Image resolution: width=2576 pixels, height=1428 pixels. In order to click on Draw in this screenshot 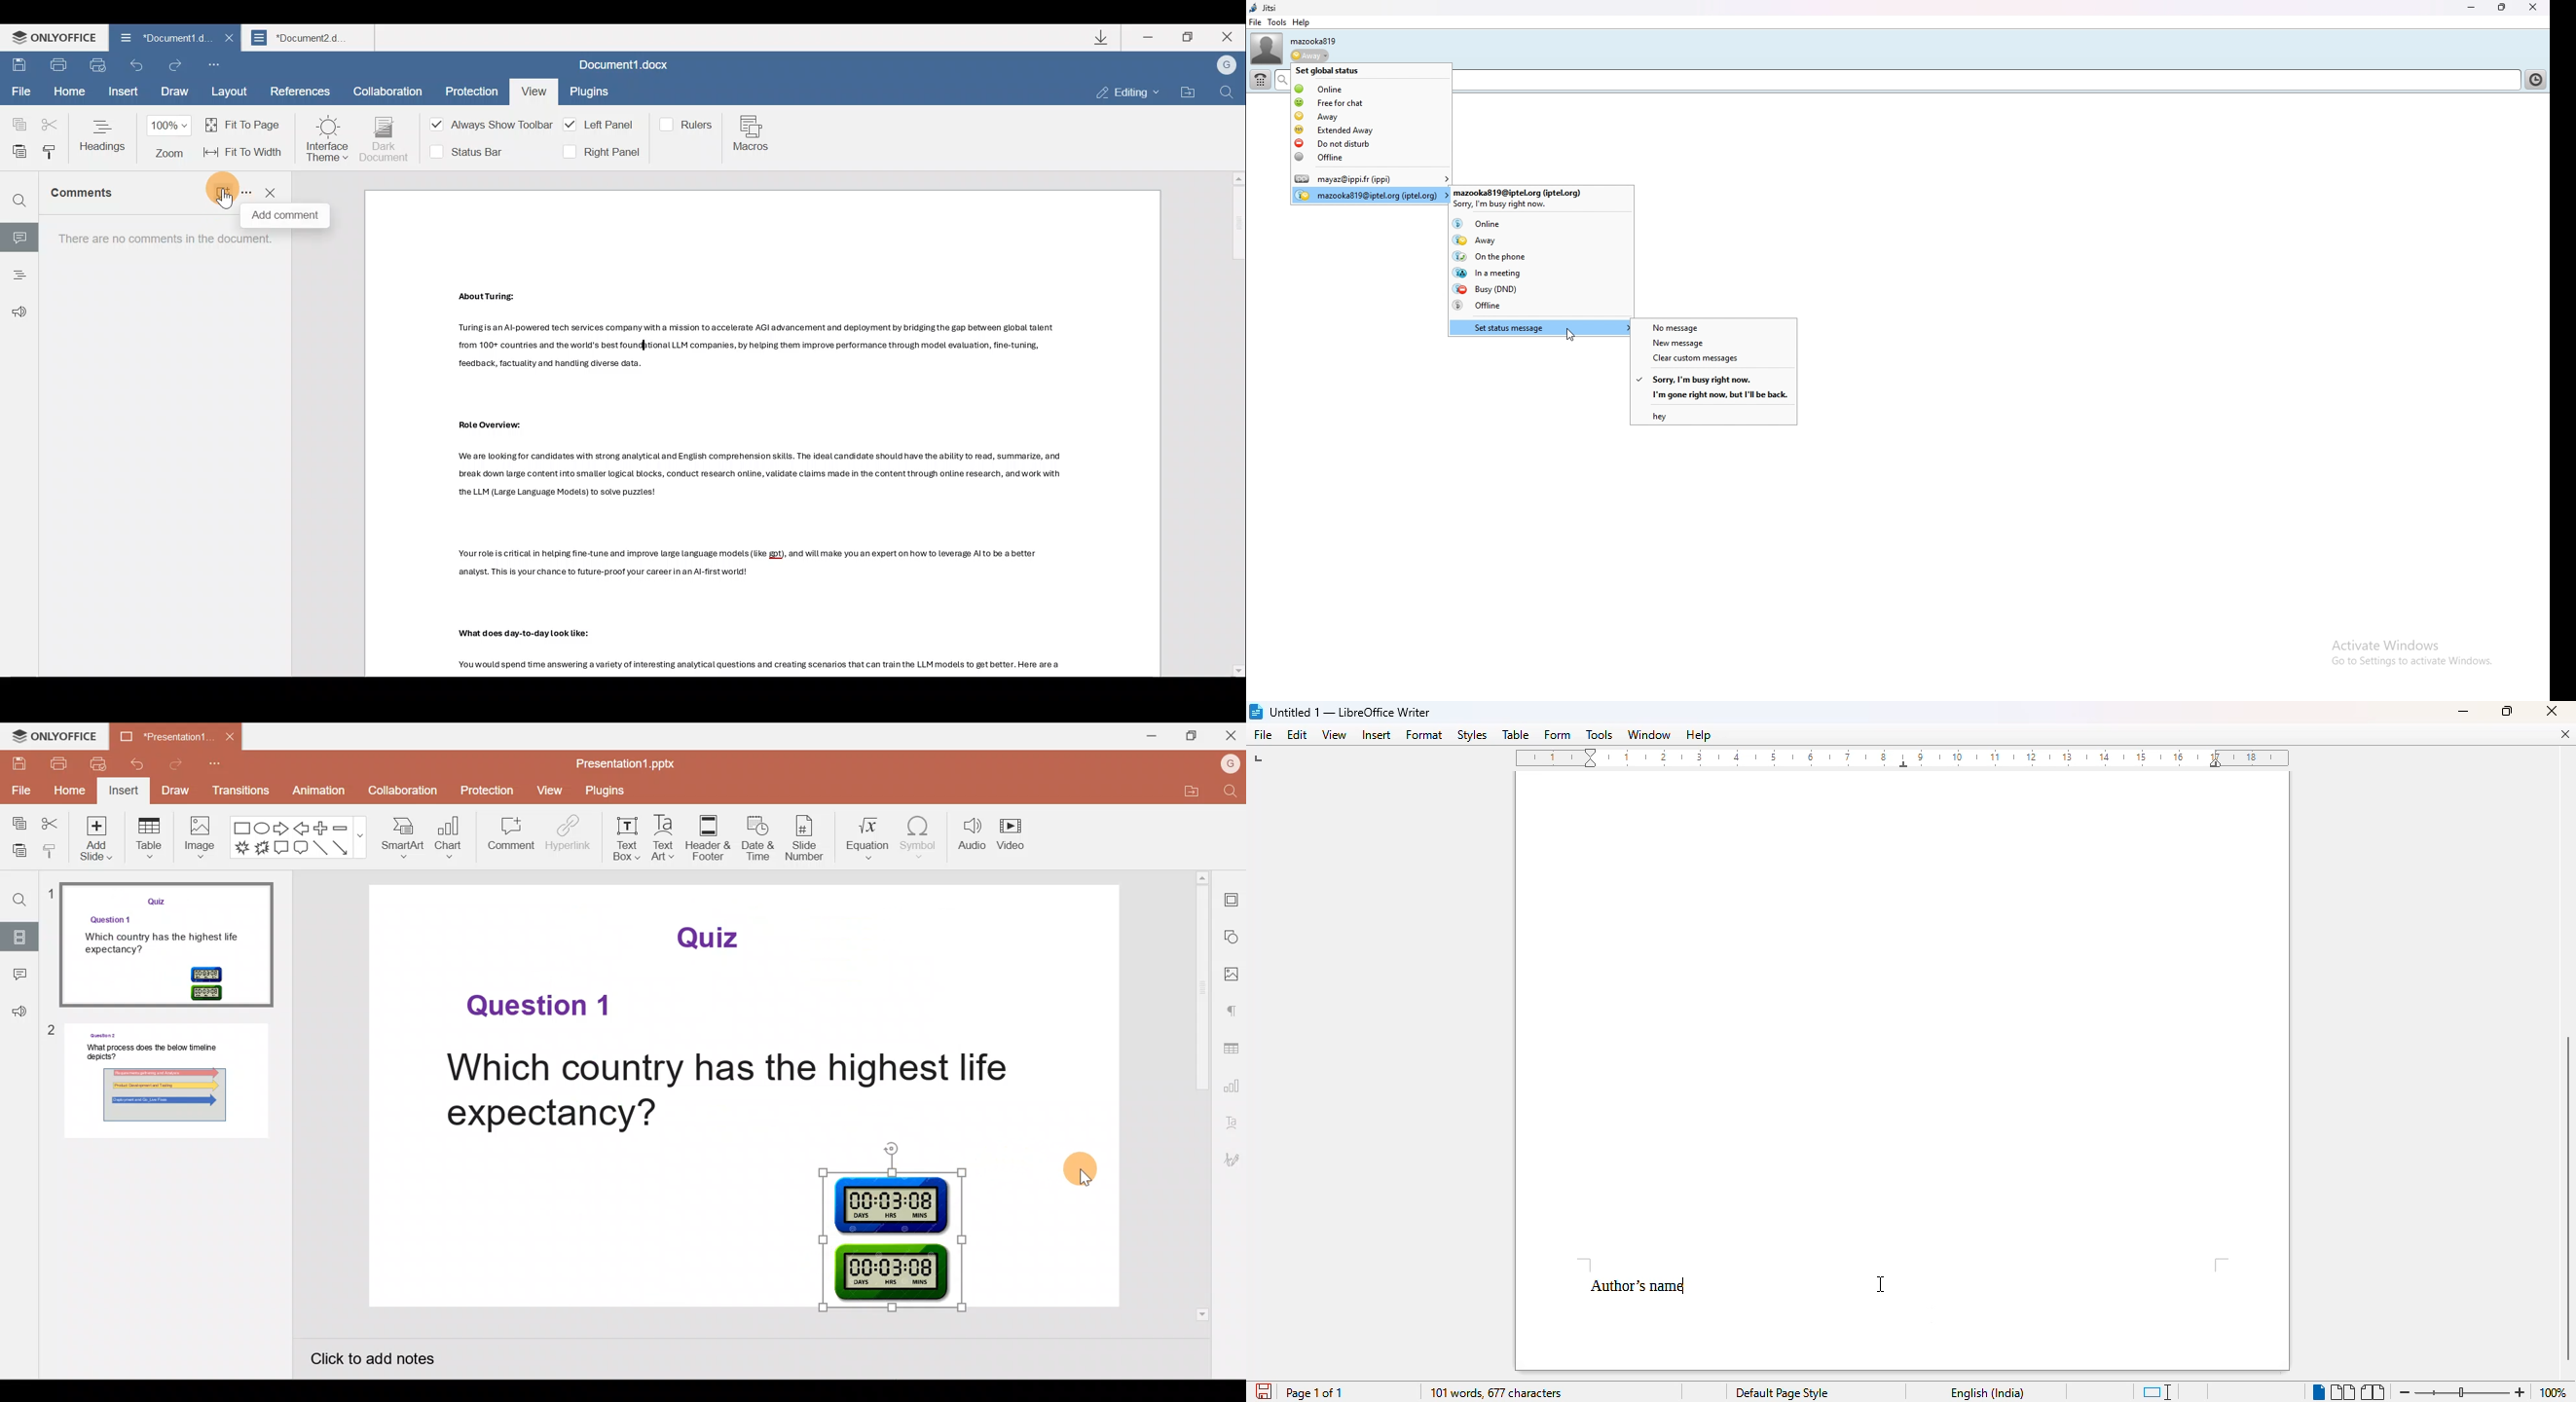, I will do `click(173, 93)`.